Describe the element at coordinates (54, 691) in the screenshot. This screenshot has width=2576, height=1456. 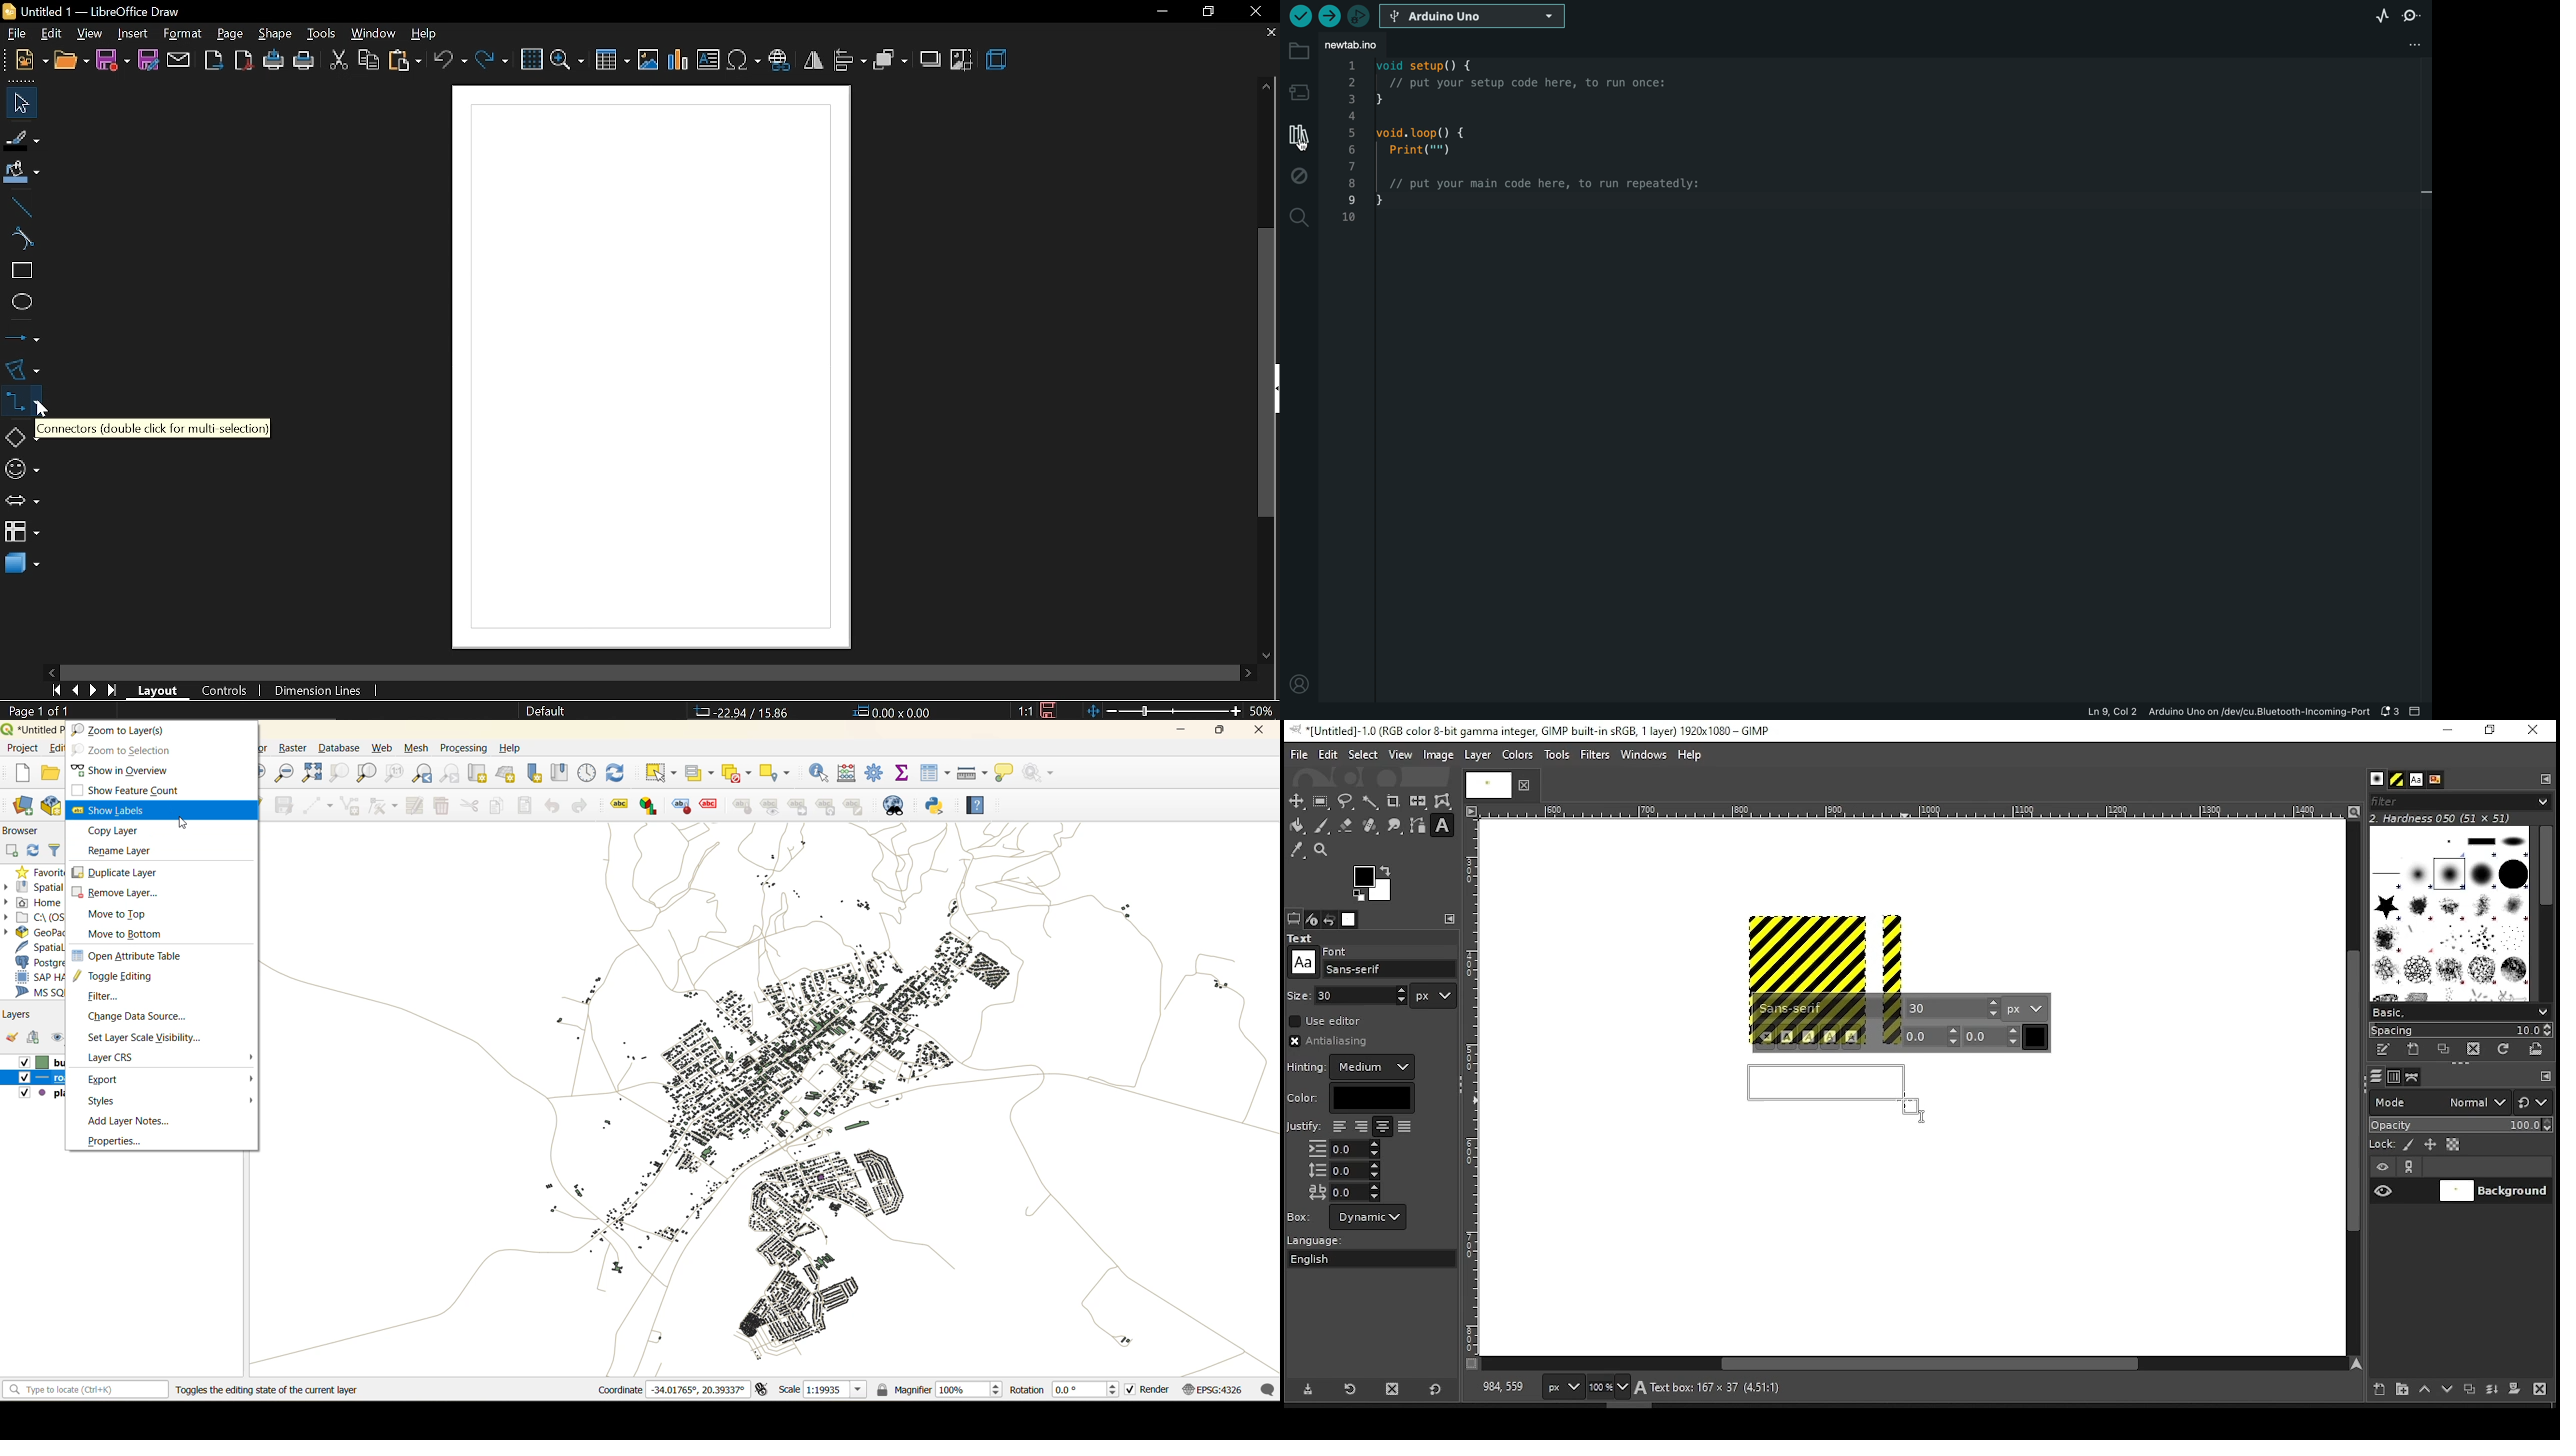
I see `go to first page` at that location.